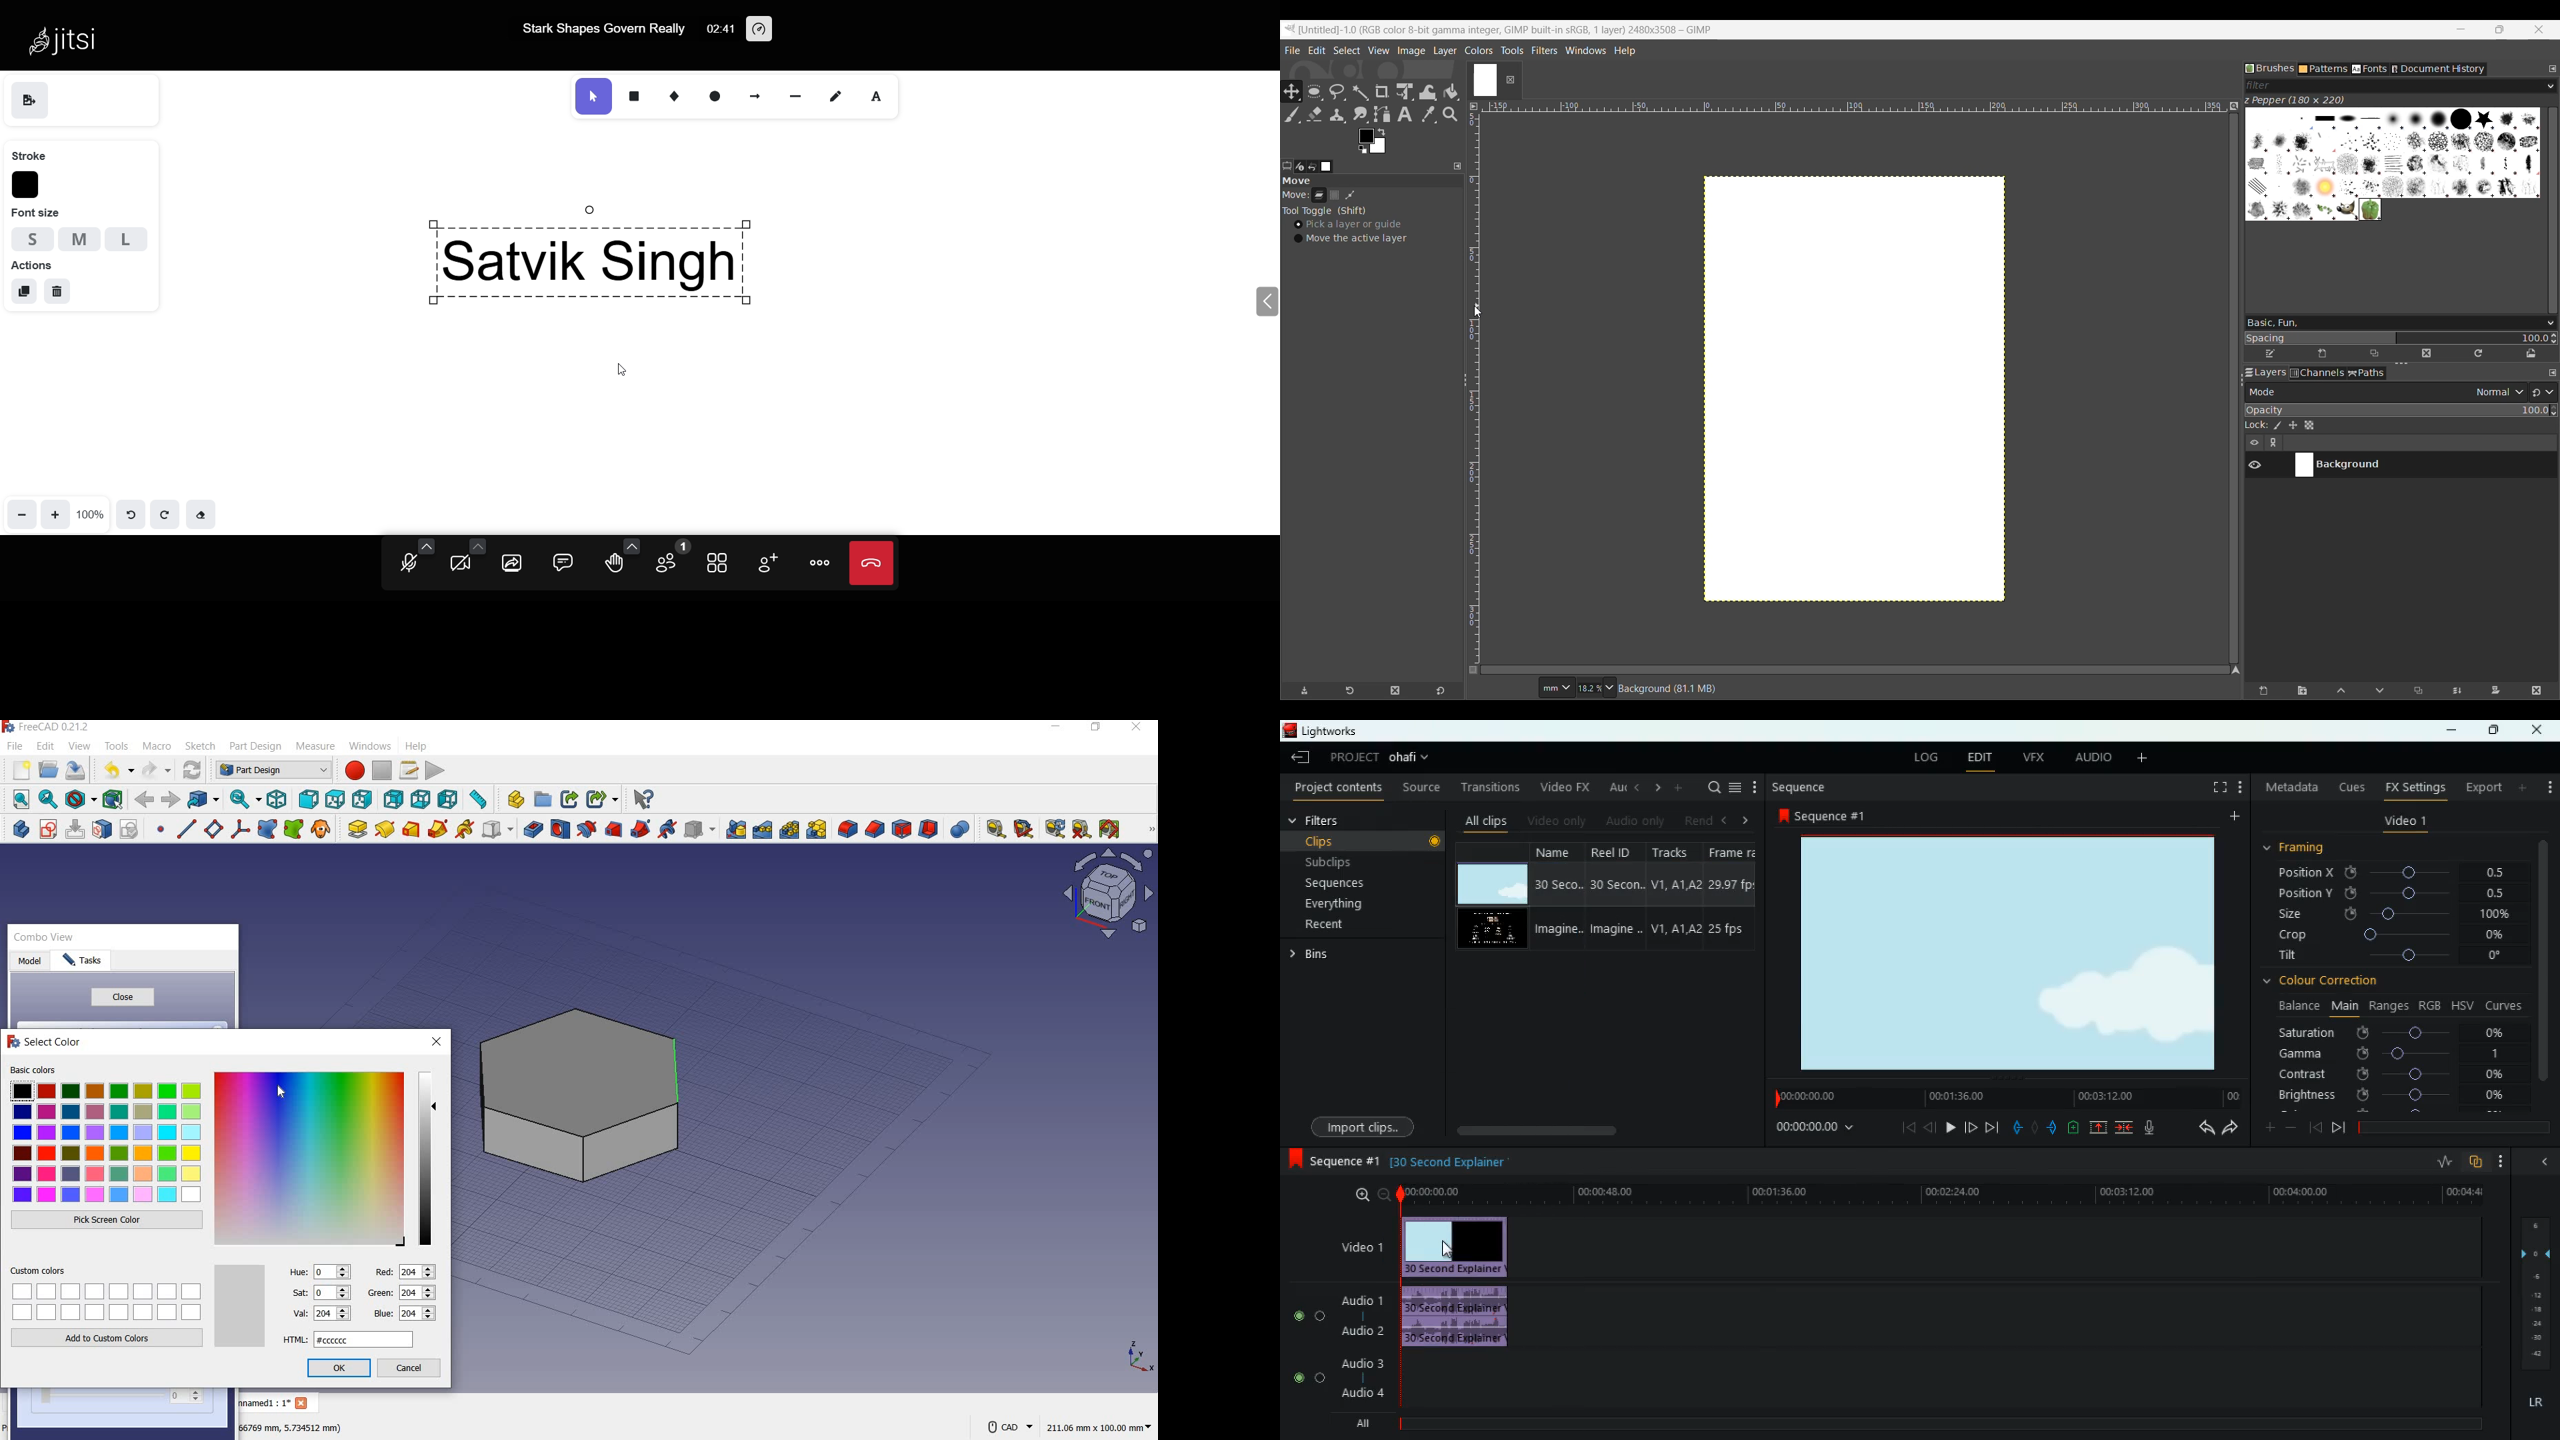 This screenshot has width=2576, height=1456. What do you see at coordinates (559, 829) in the screenshot?
I see `hole` at bounding box center [559, 829].